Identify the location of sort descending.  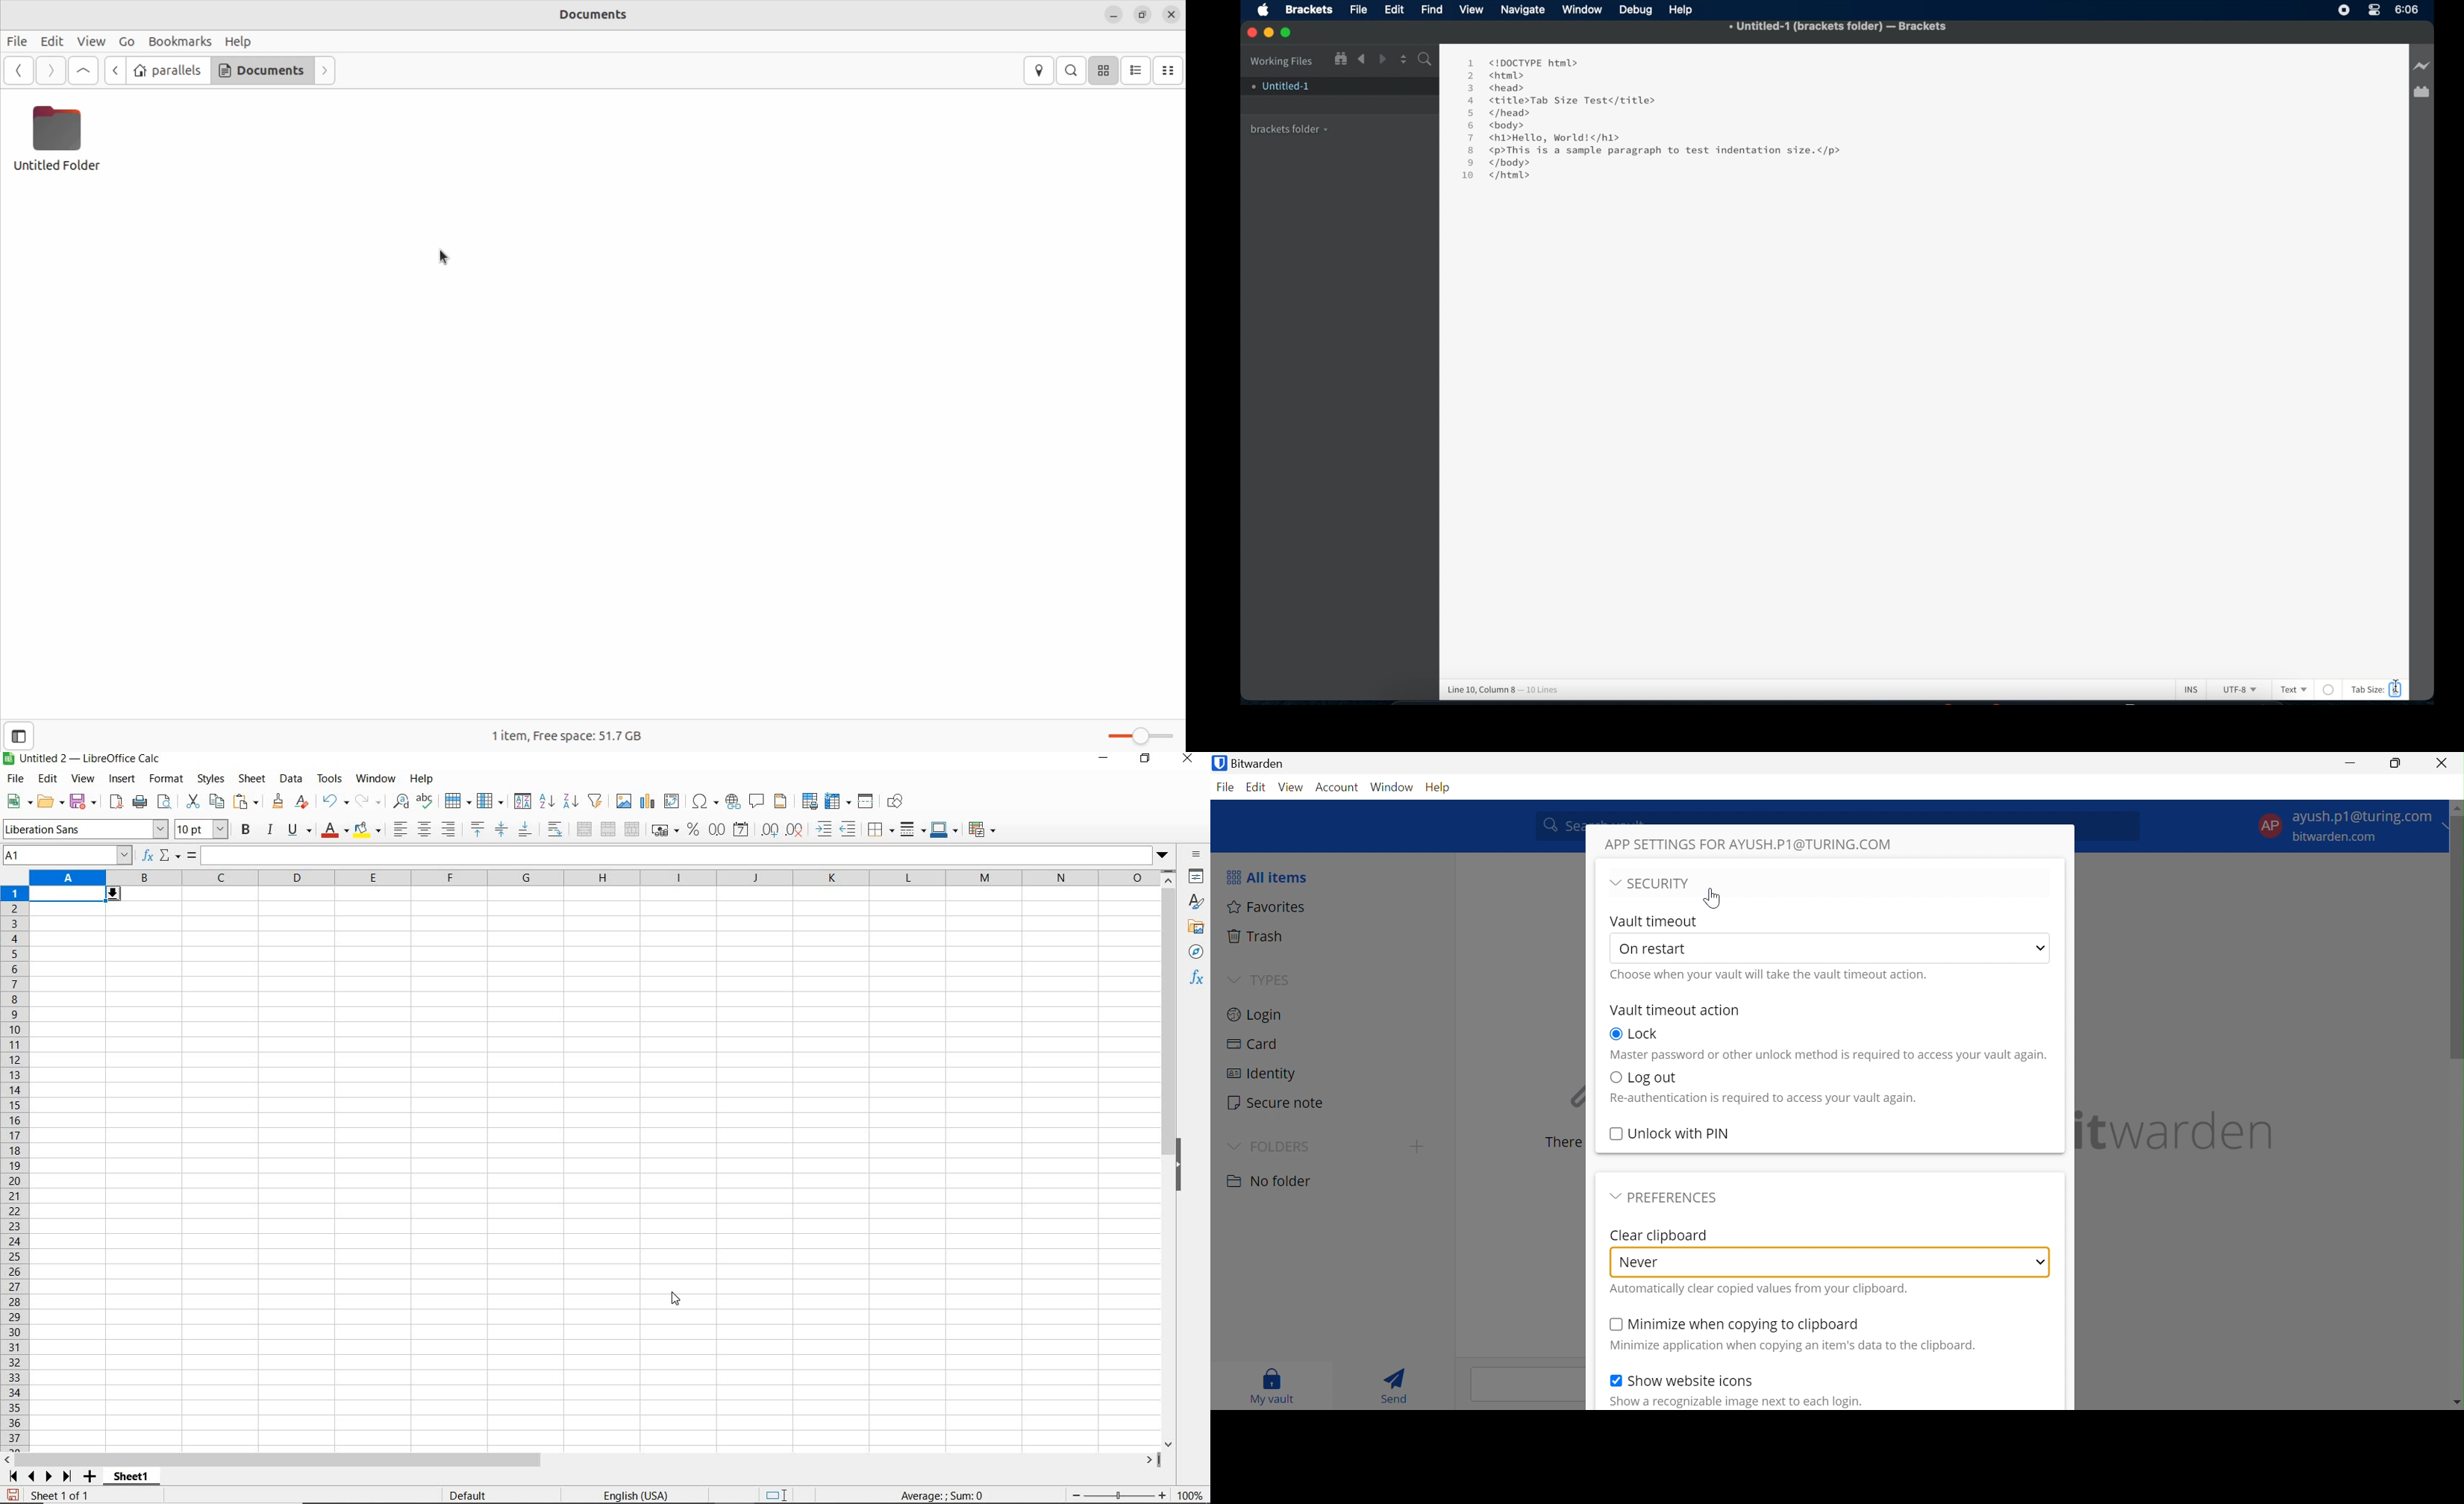
(571, 800).